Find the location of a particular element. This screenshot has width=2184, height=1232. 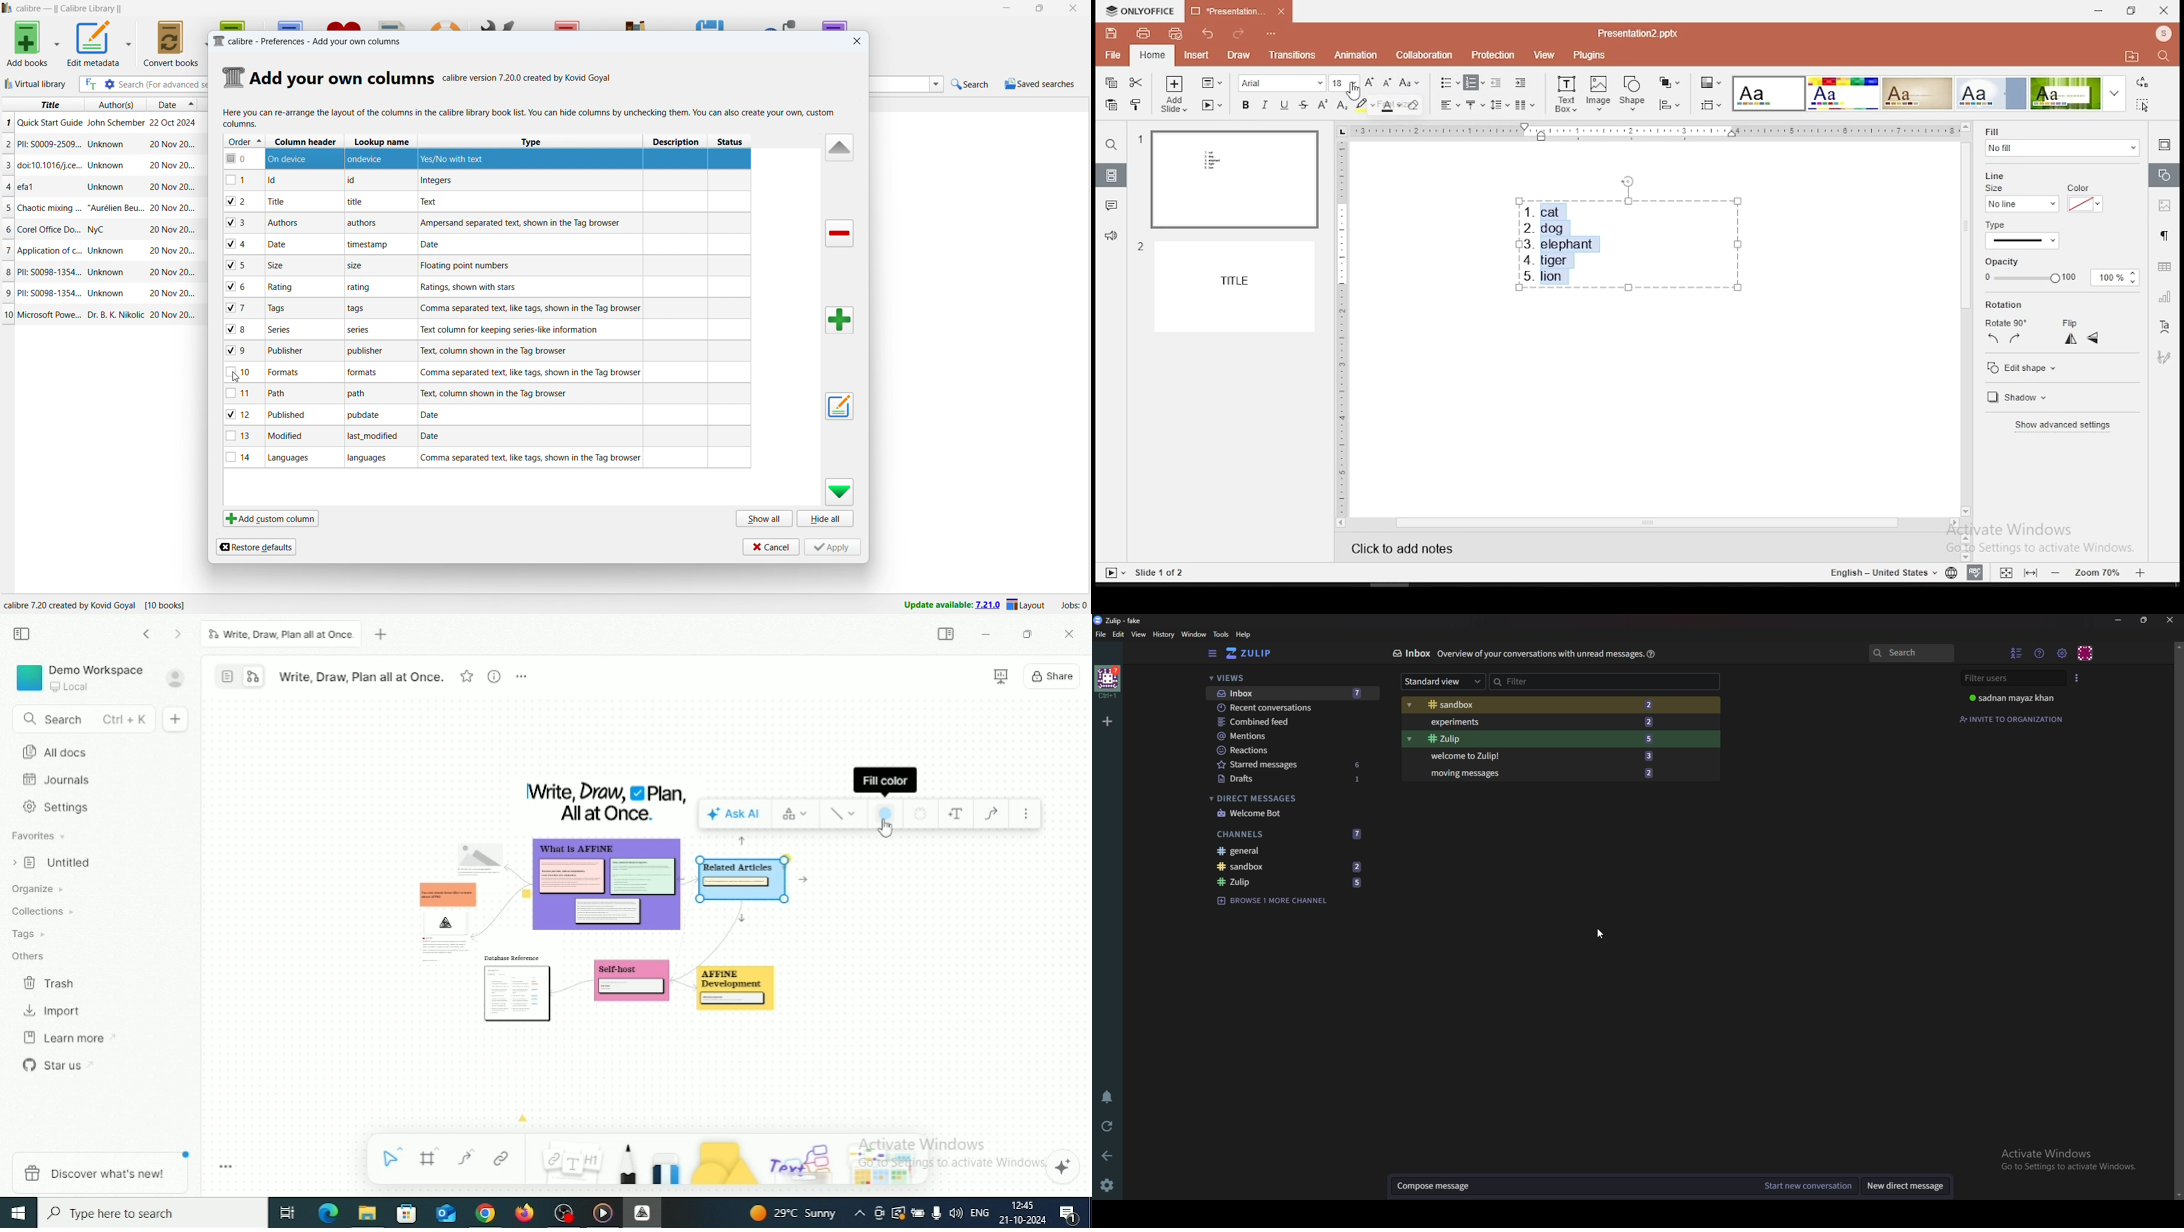

decrease indent is located at coordinates (1496, 83).